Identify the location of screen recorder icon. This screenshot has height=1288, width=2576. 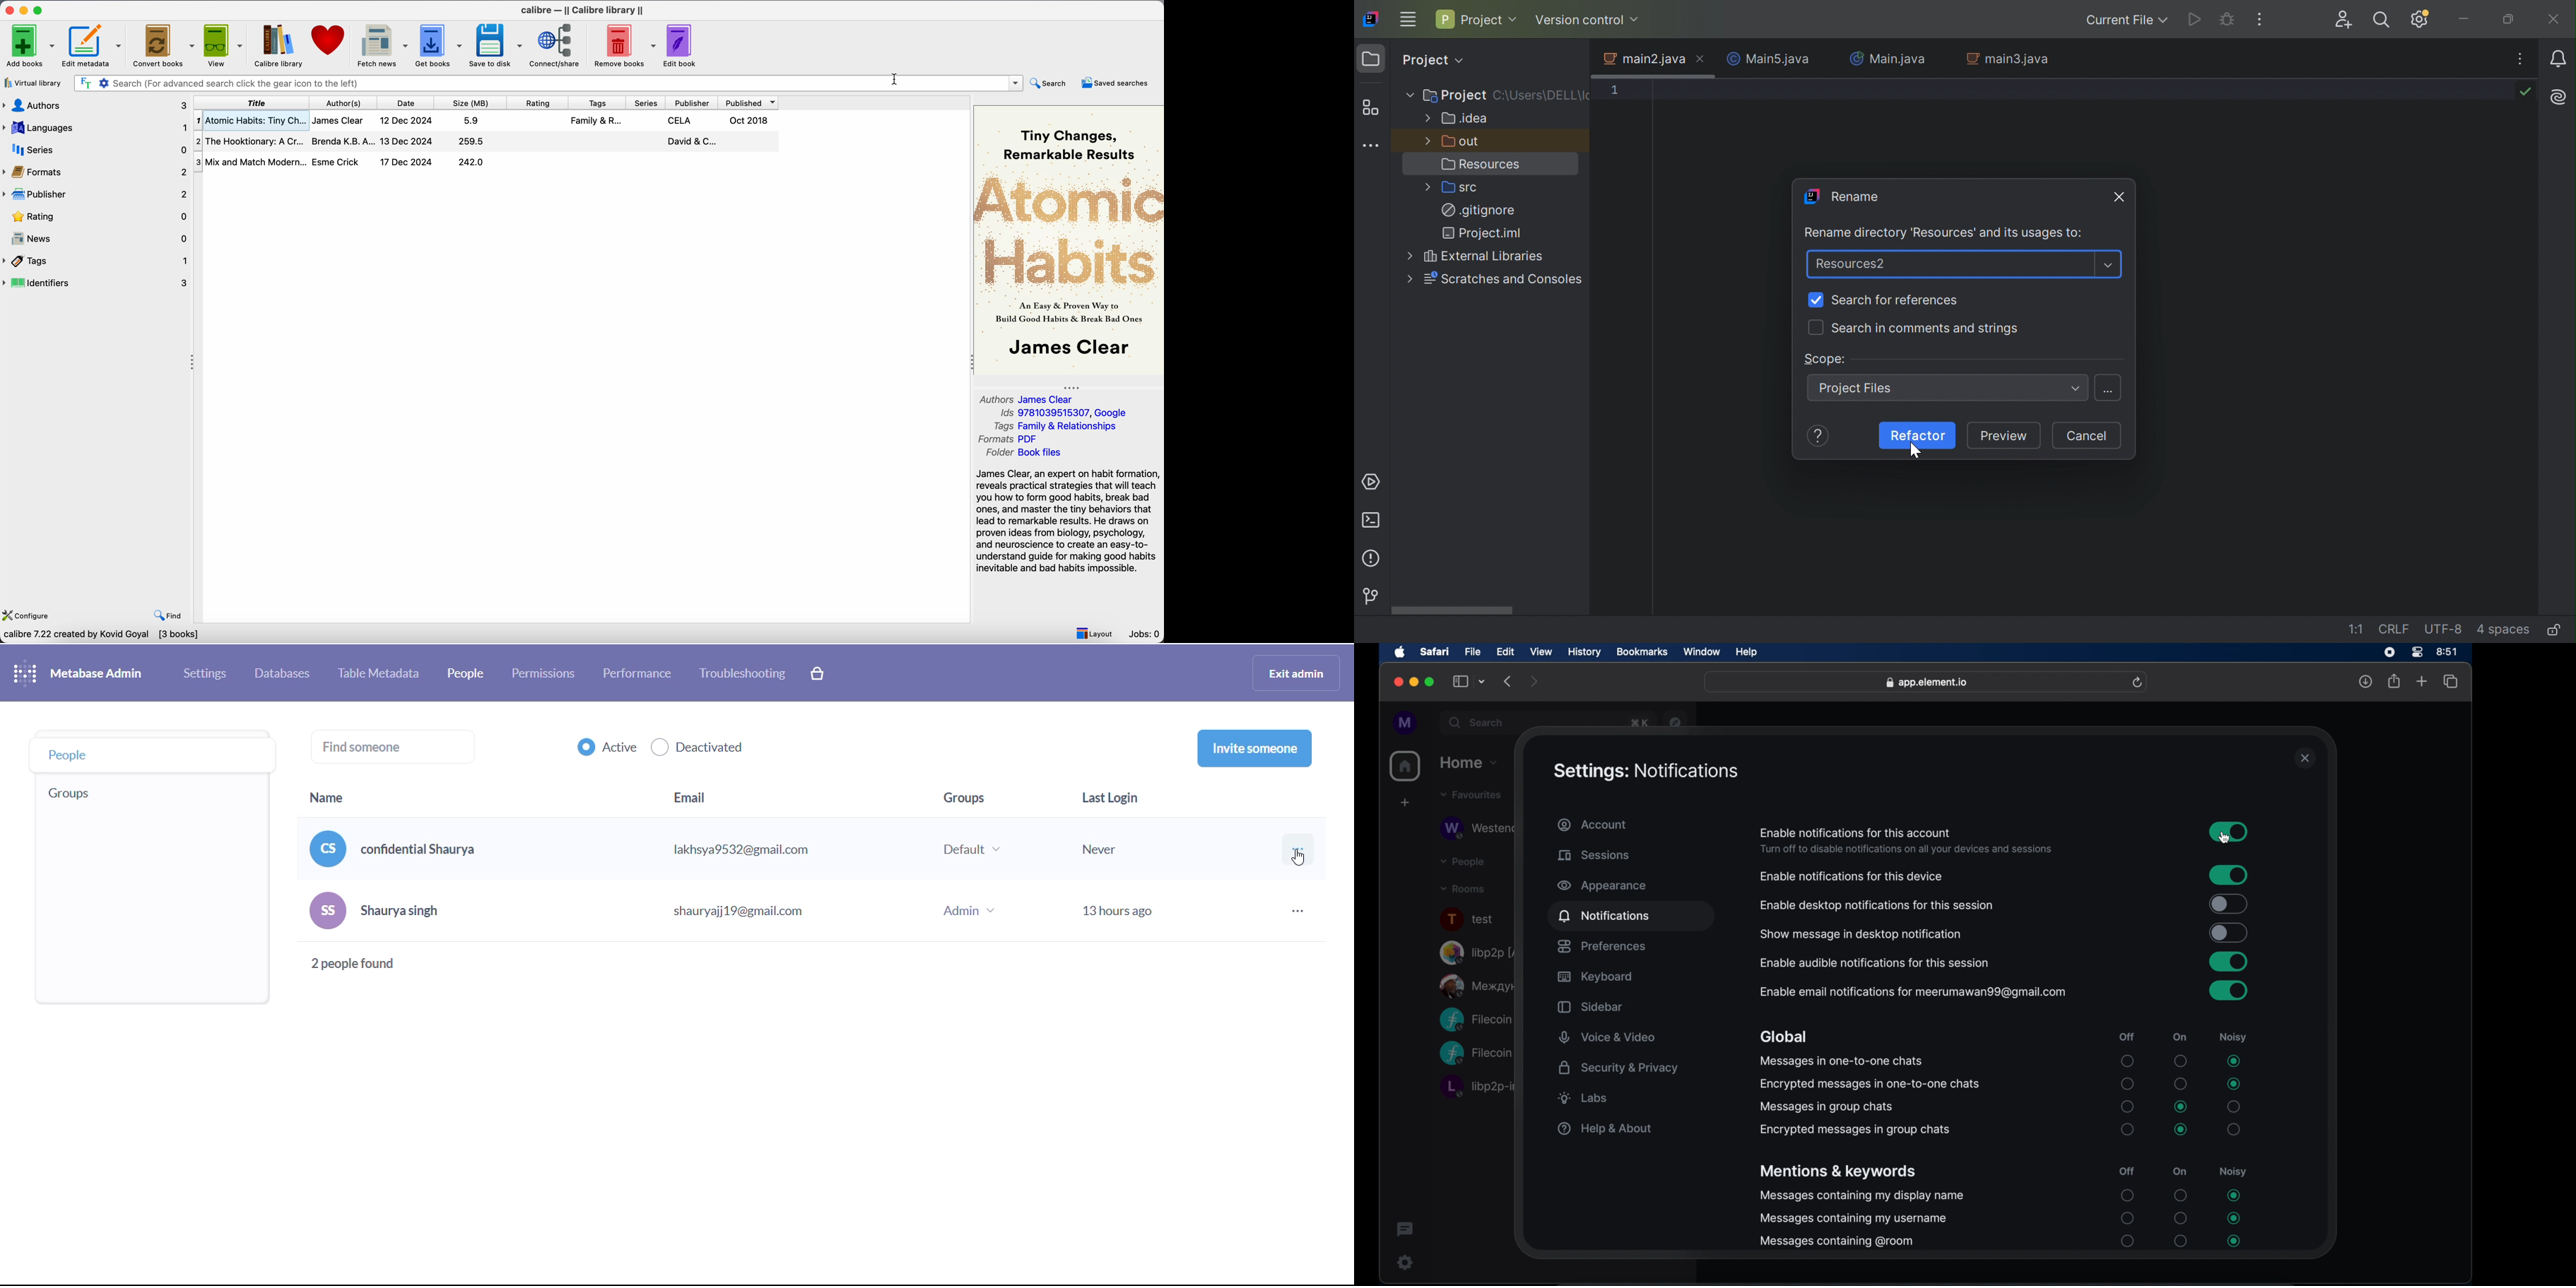
(2391, 653).